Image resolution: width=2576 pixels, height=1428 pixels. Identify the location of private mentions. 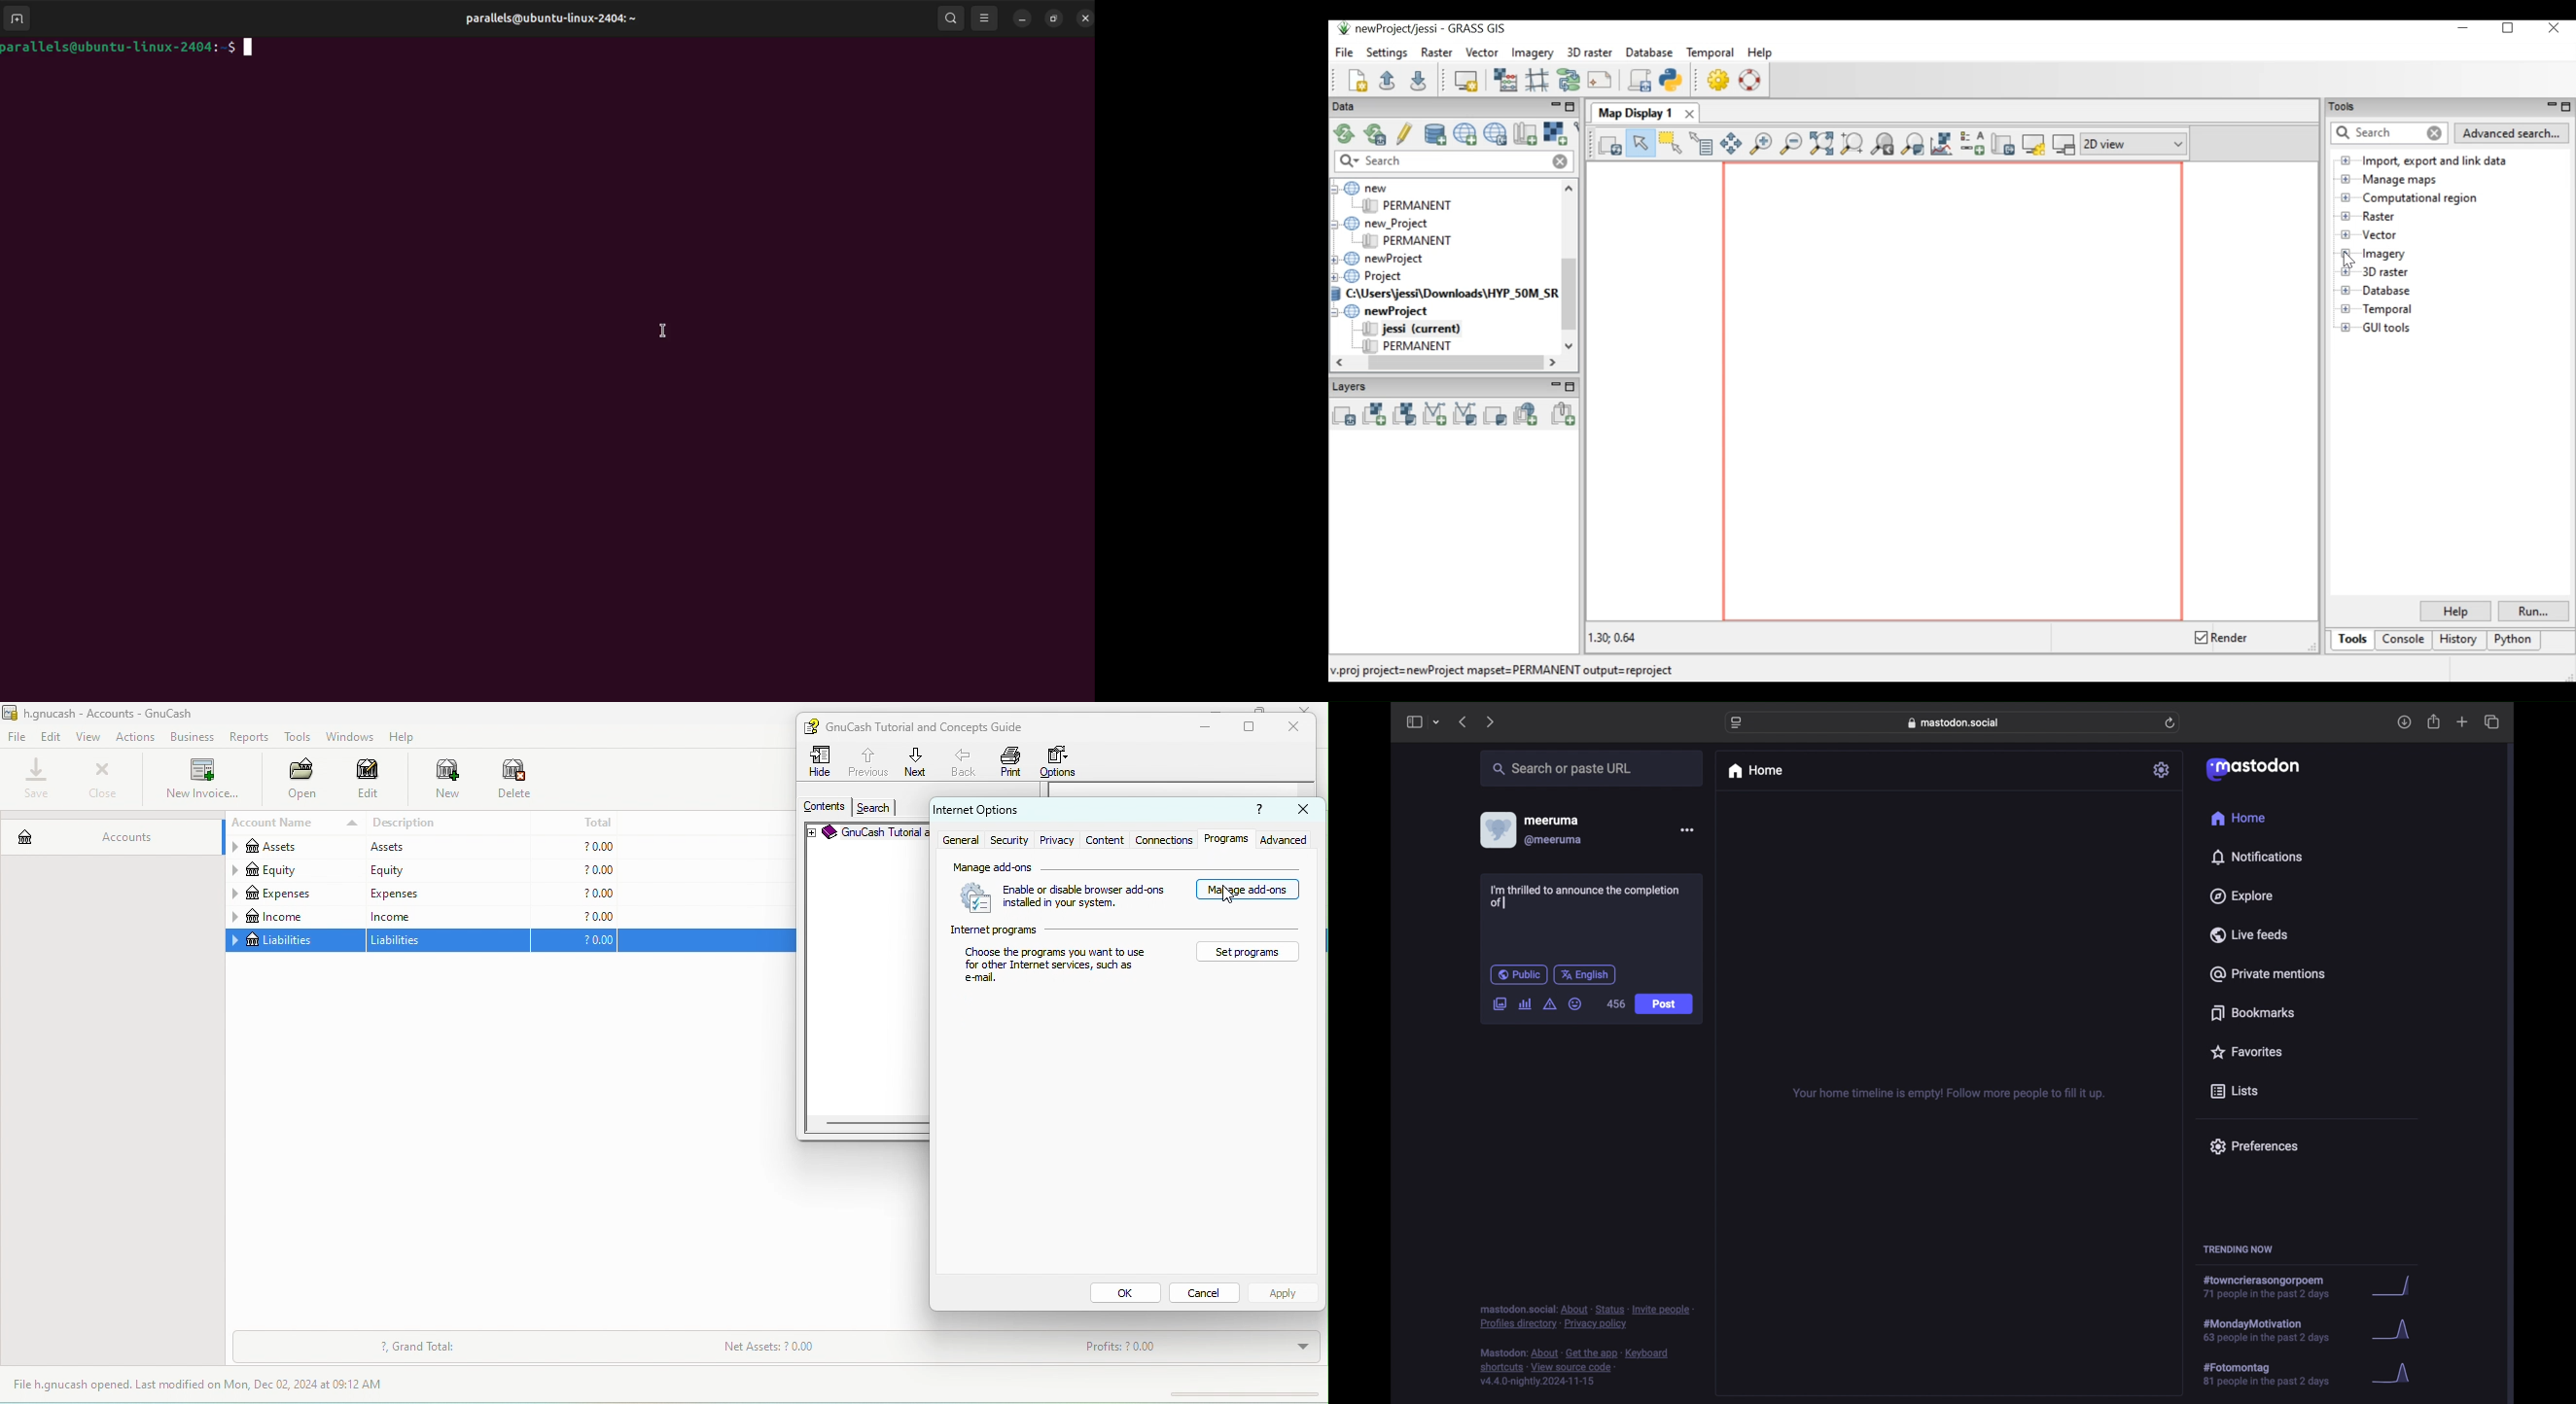
(2267, 974).